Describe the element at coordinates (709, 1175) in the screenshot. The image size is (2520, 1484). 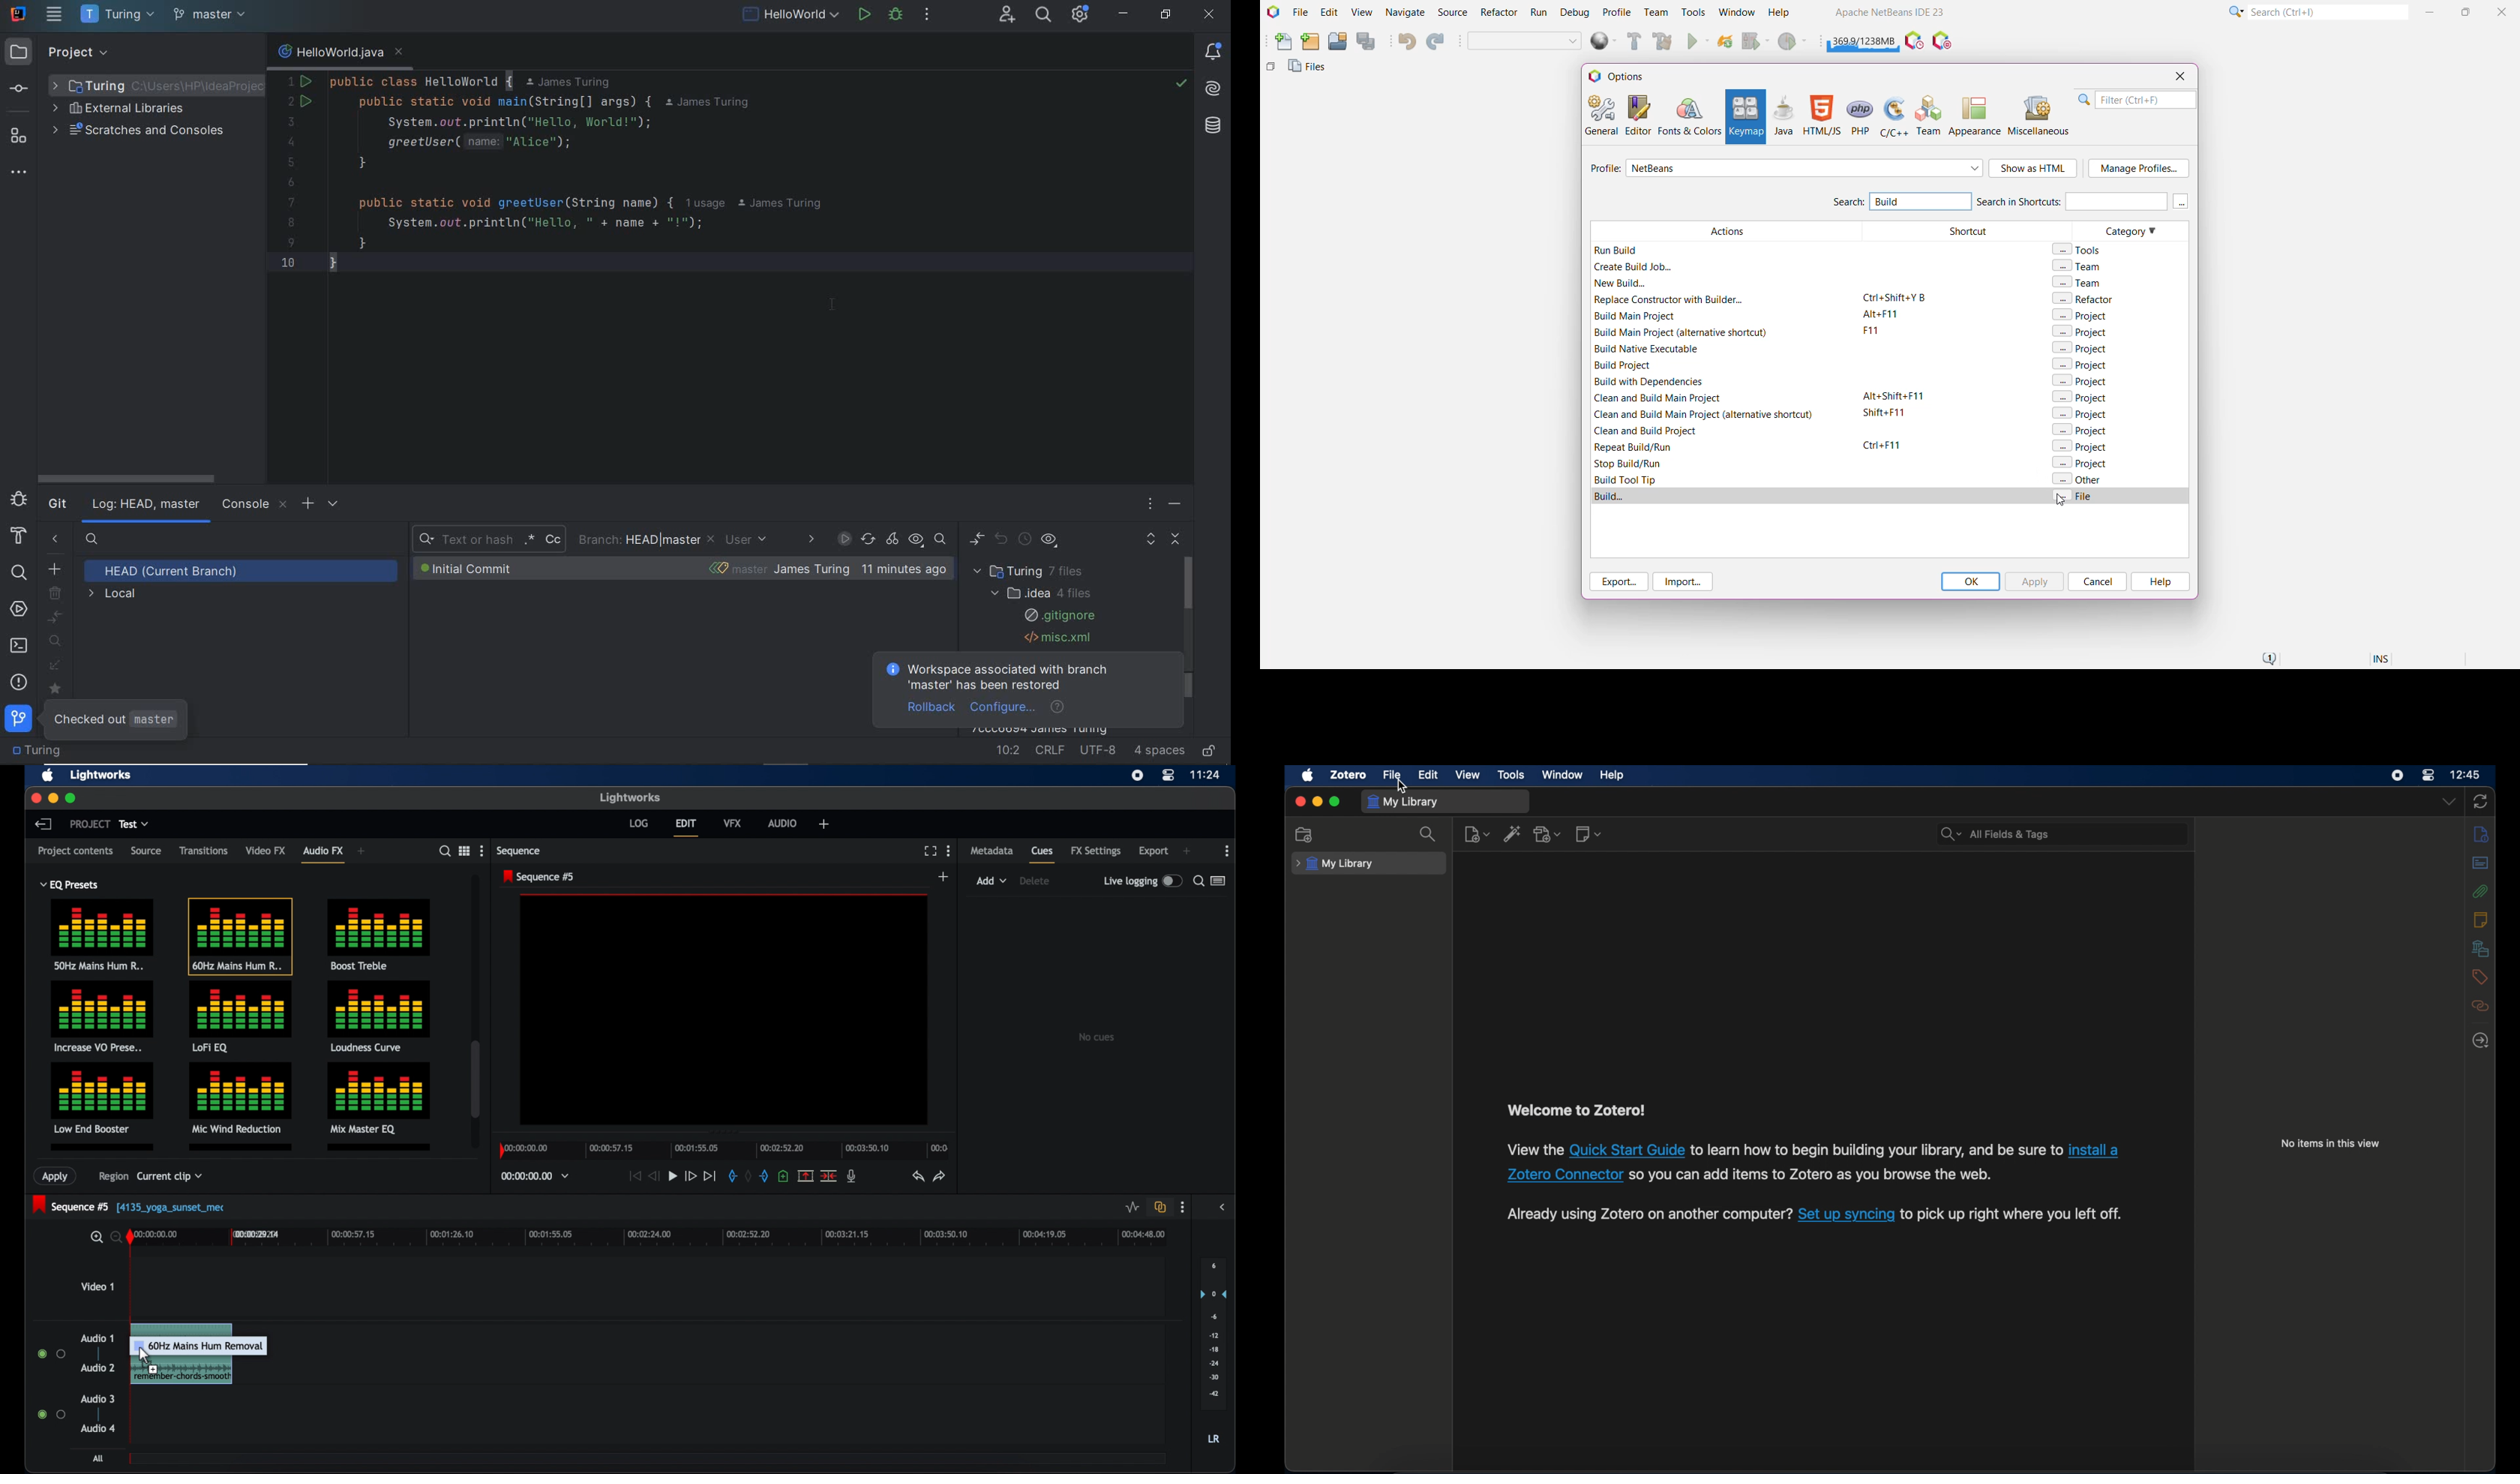
I see `jump to end` at that location.